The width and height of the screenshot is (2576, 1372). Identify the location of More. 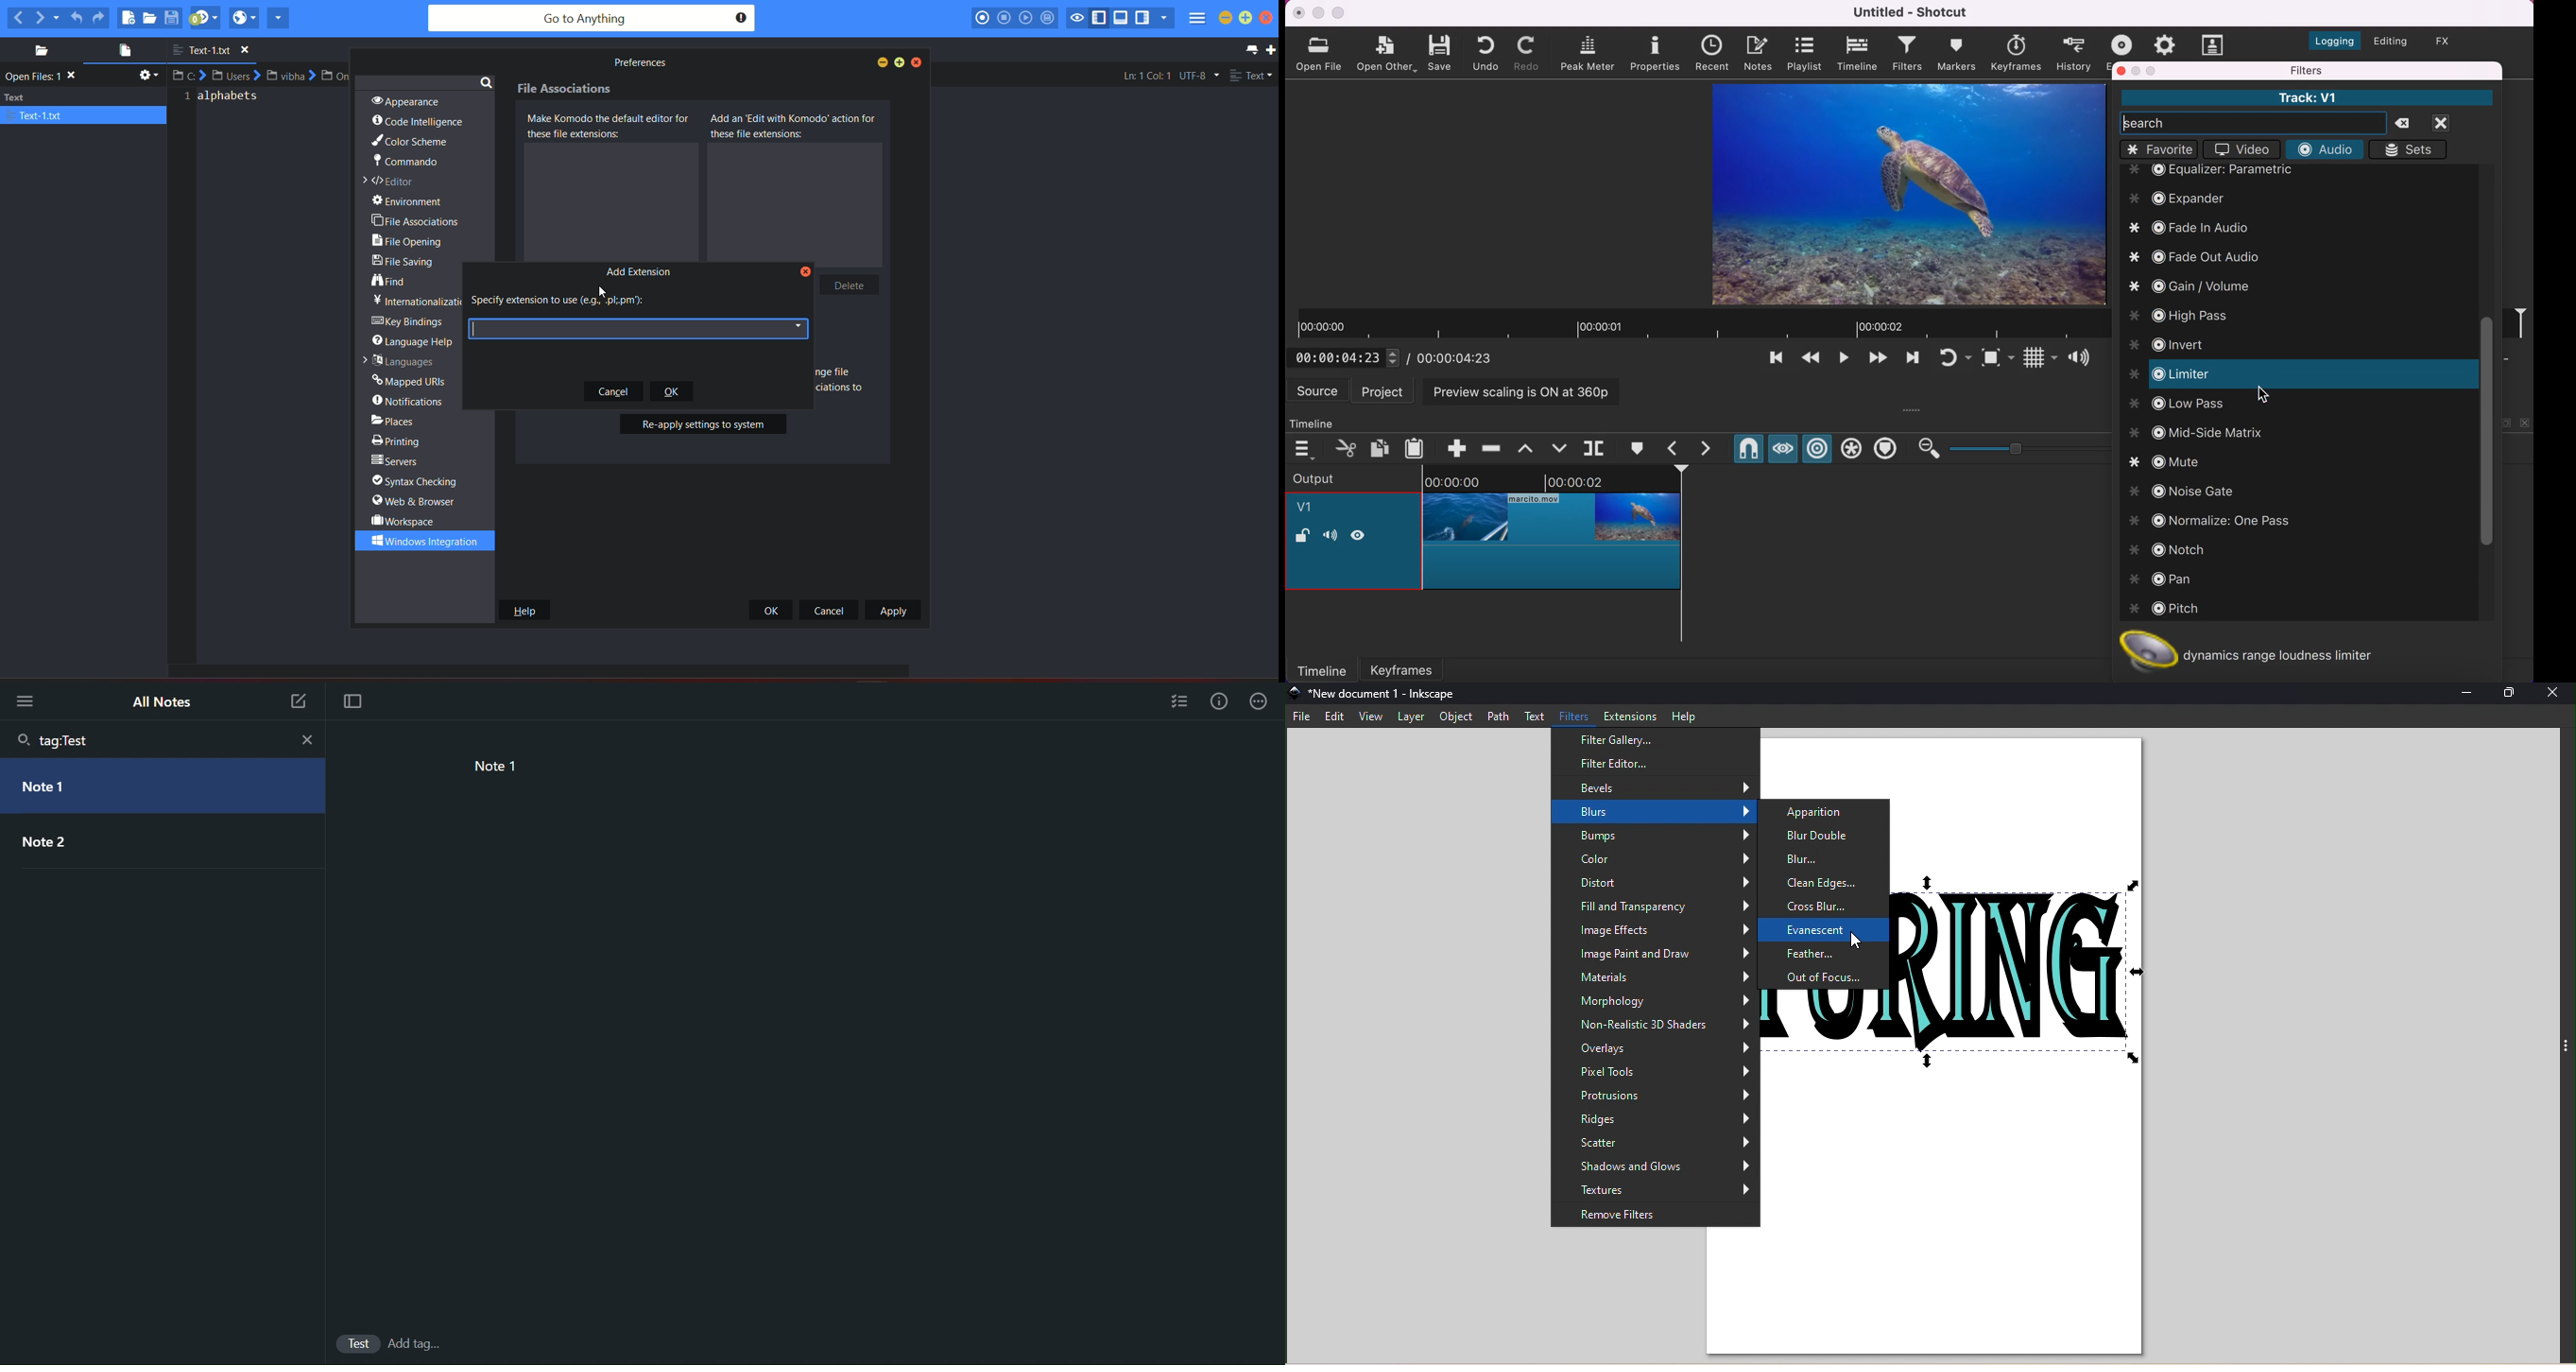
(1265, 700).